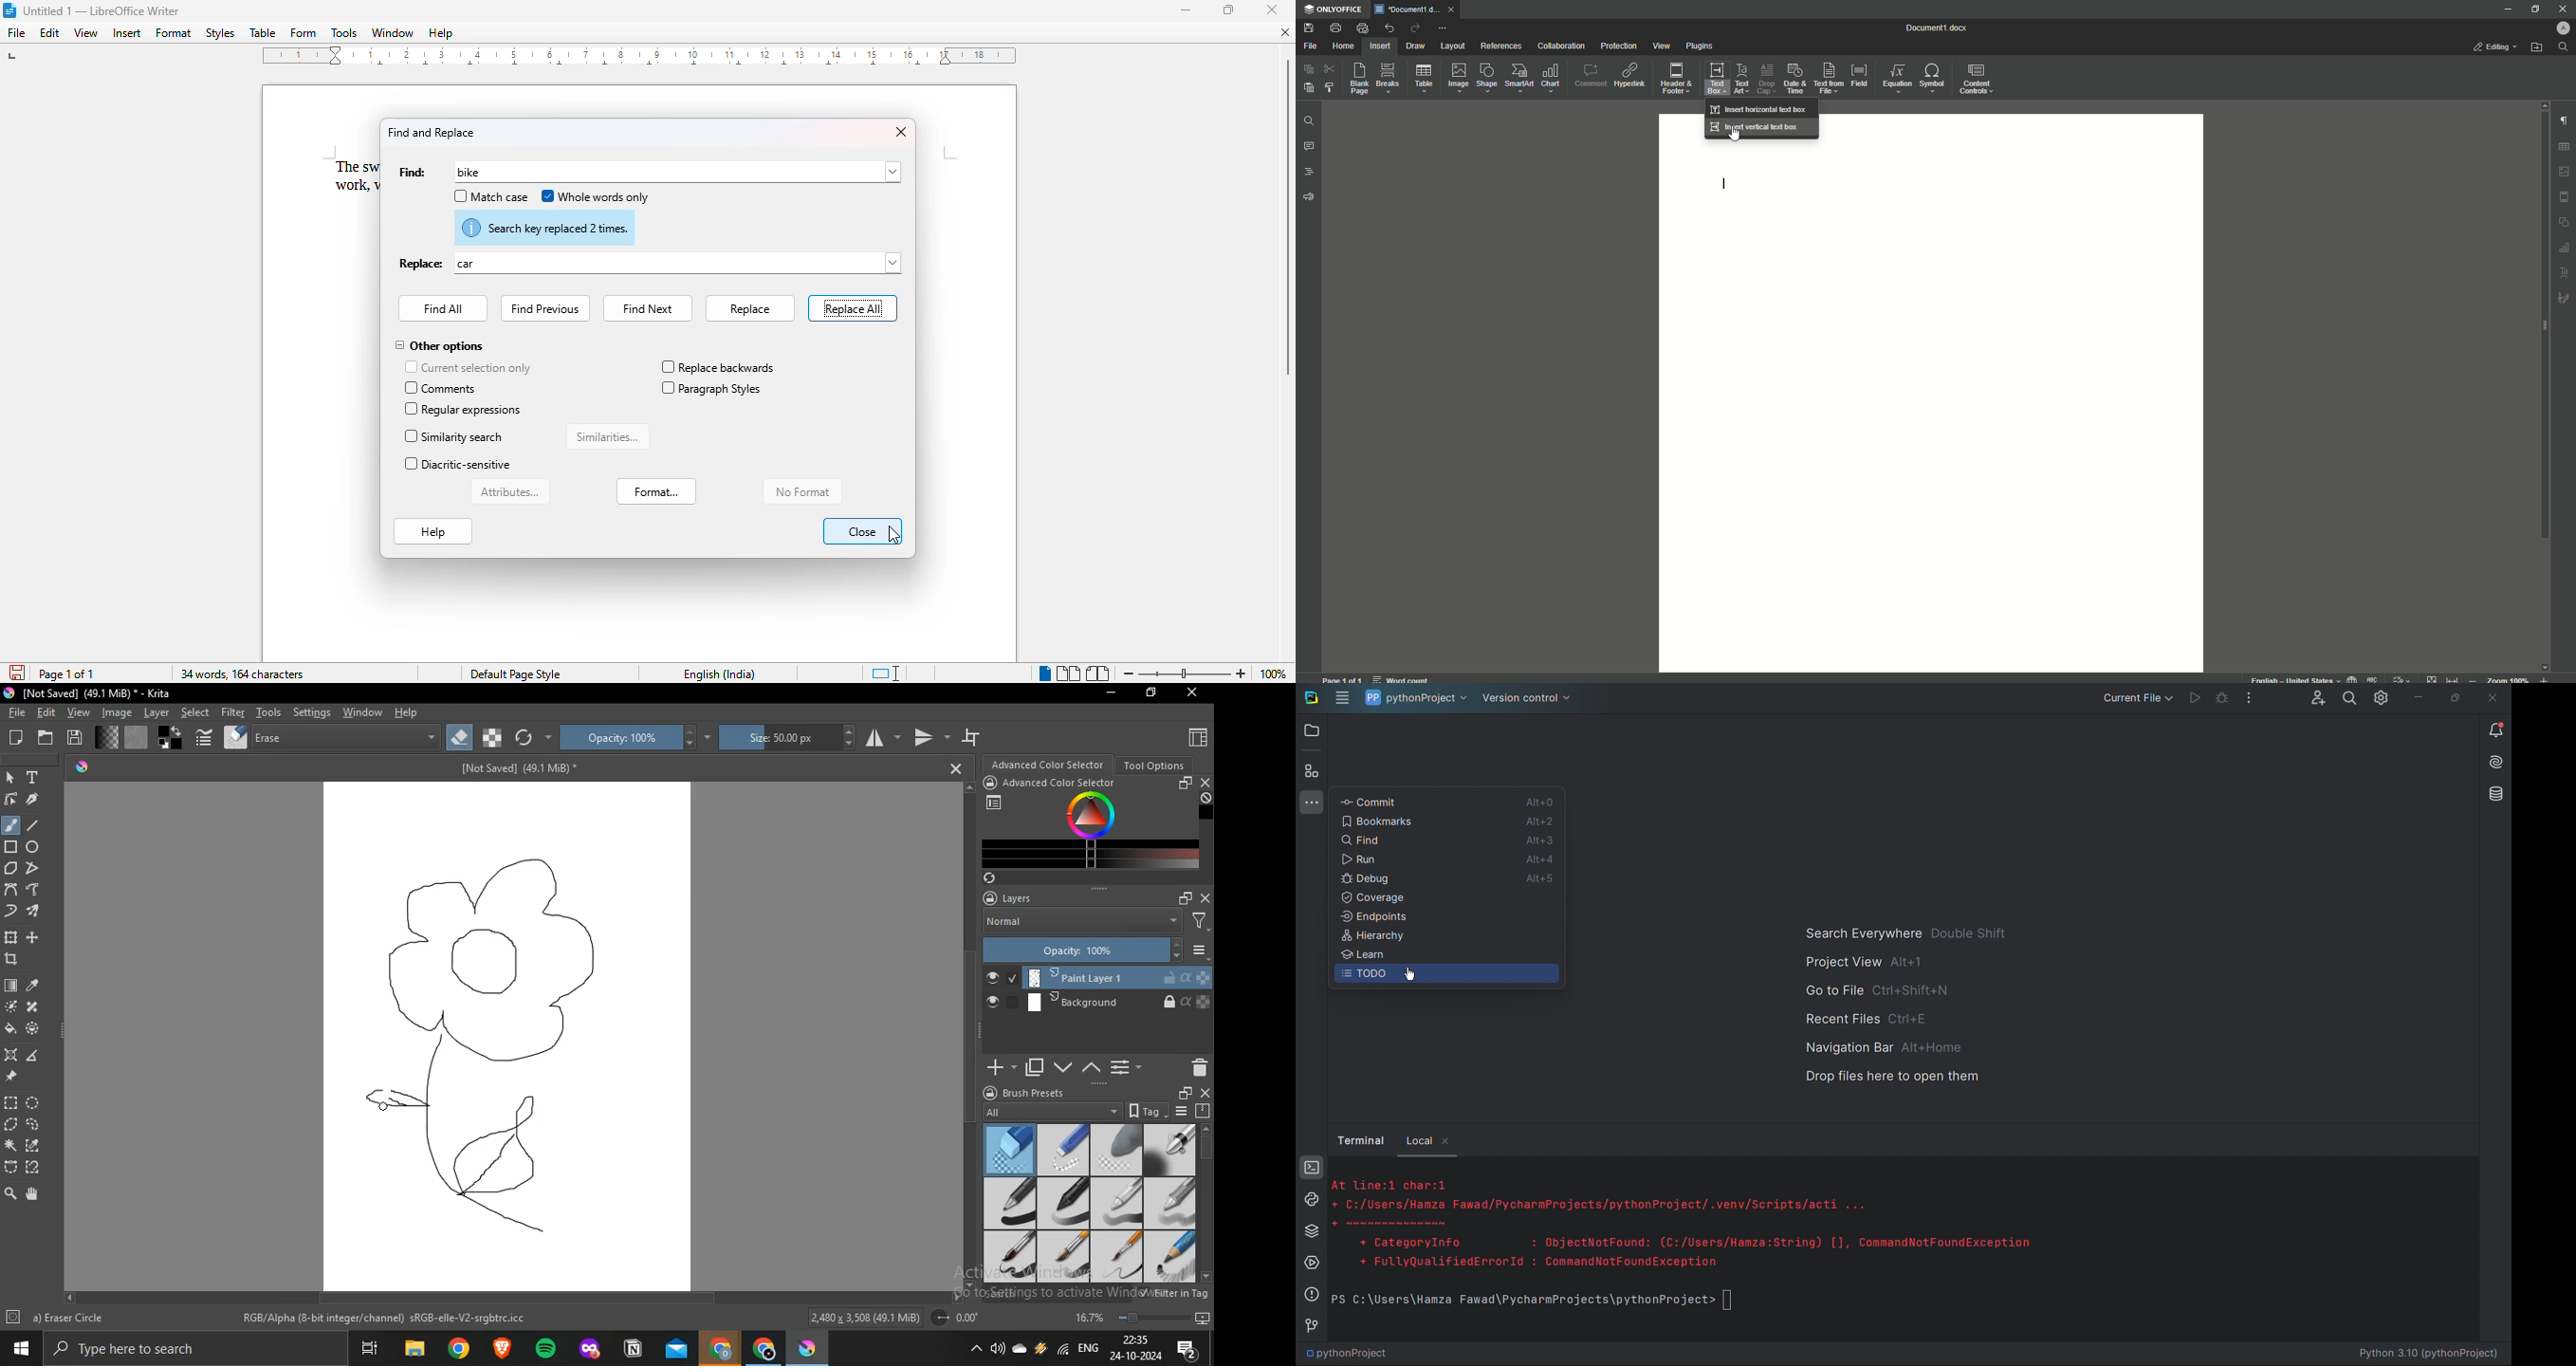 The image size is (2576, 1372). What do you see at coordinates (419, 265) in the screenshot?
I see `Replace` at bounding box center [419, 265].